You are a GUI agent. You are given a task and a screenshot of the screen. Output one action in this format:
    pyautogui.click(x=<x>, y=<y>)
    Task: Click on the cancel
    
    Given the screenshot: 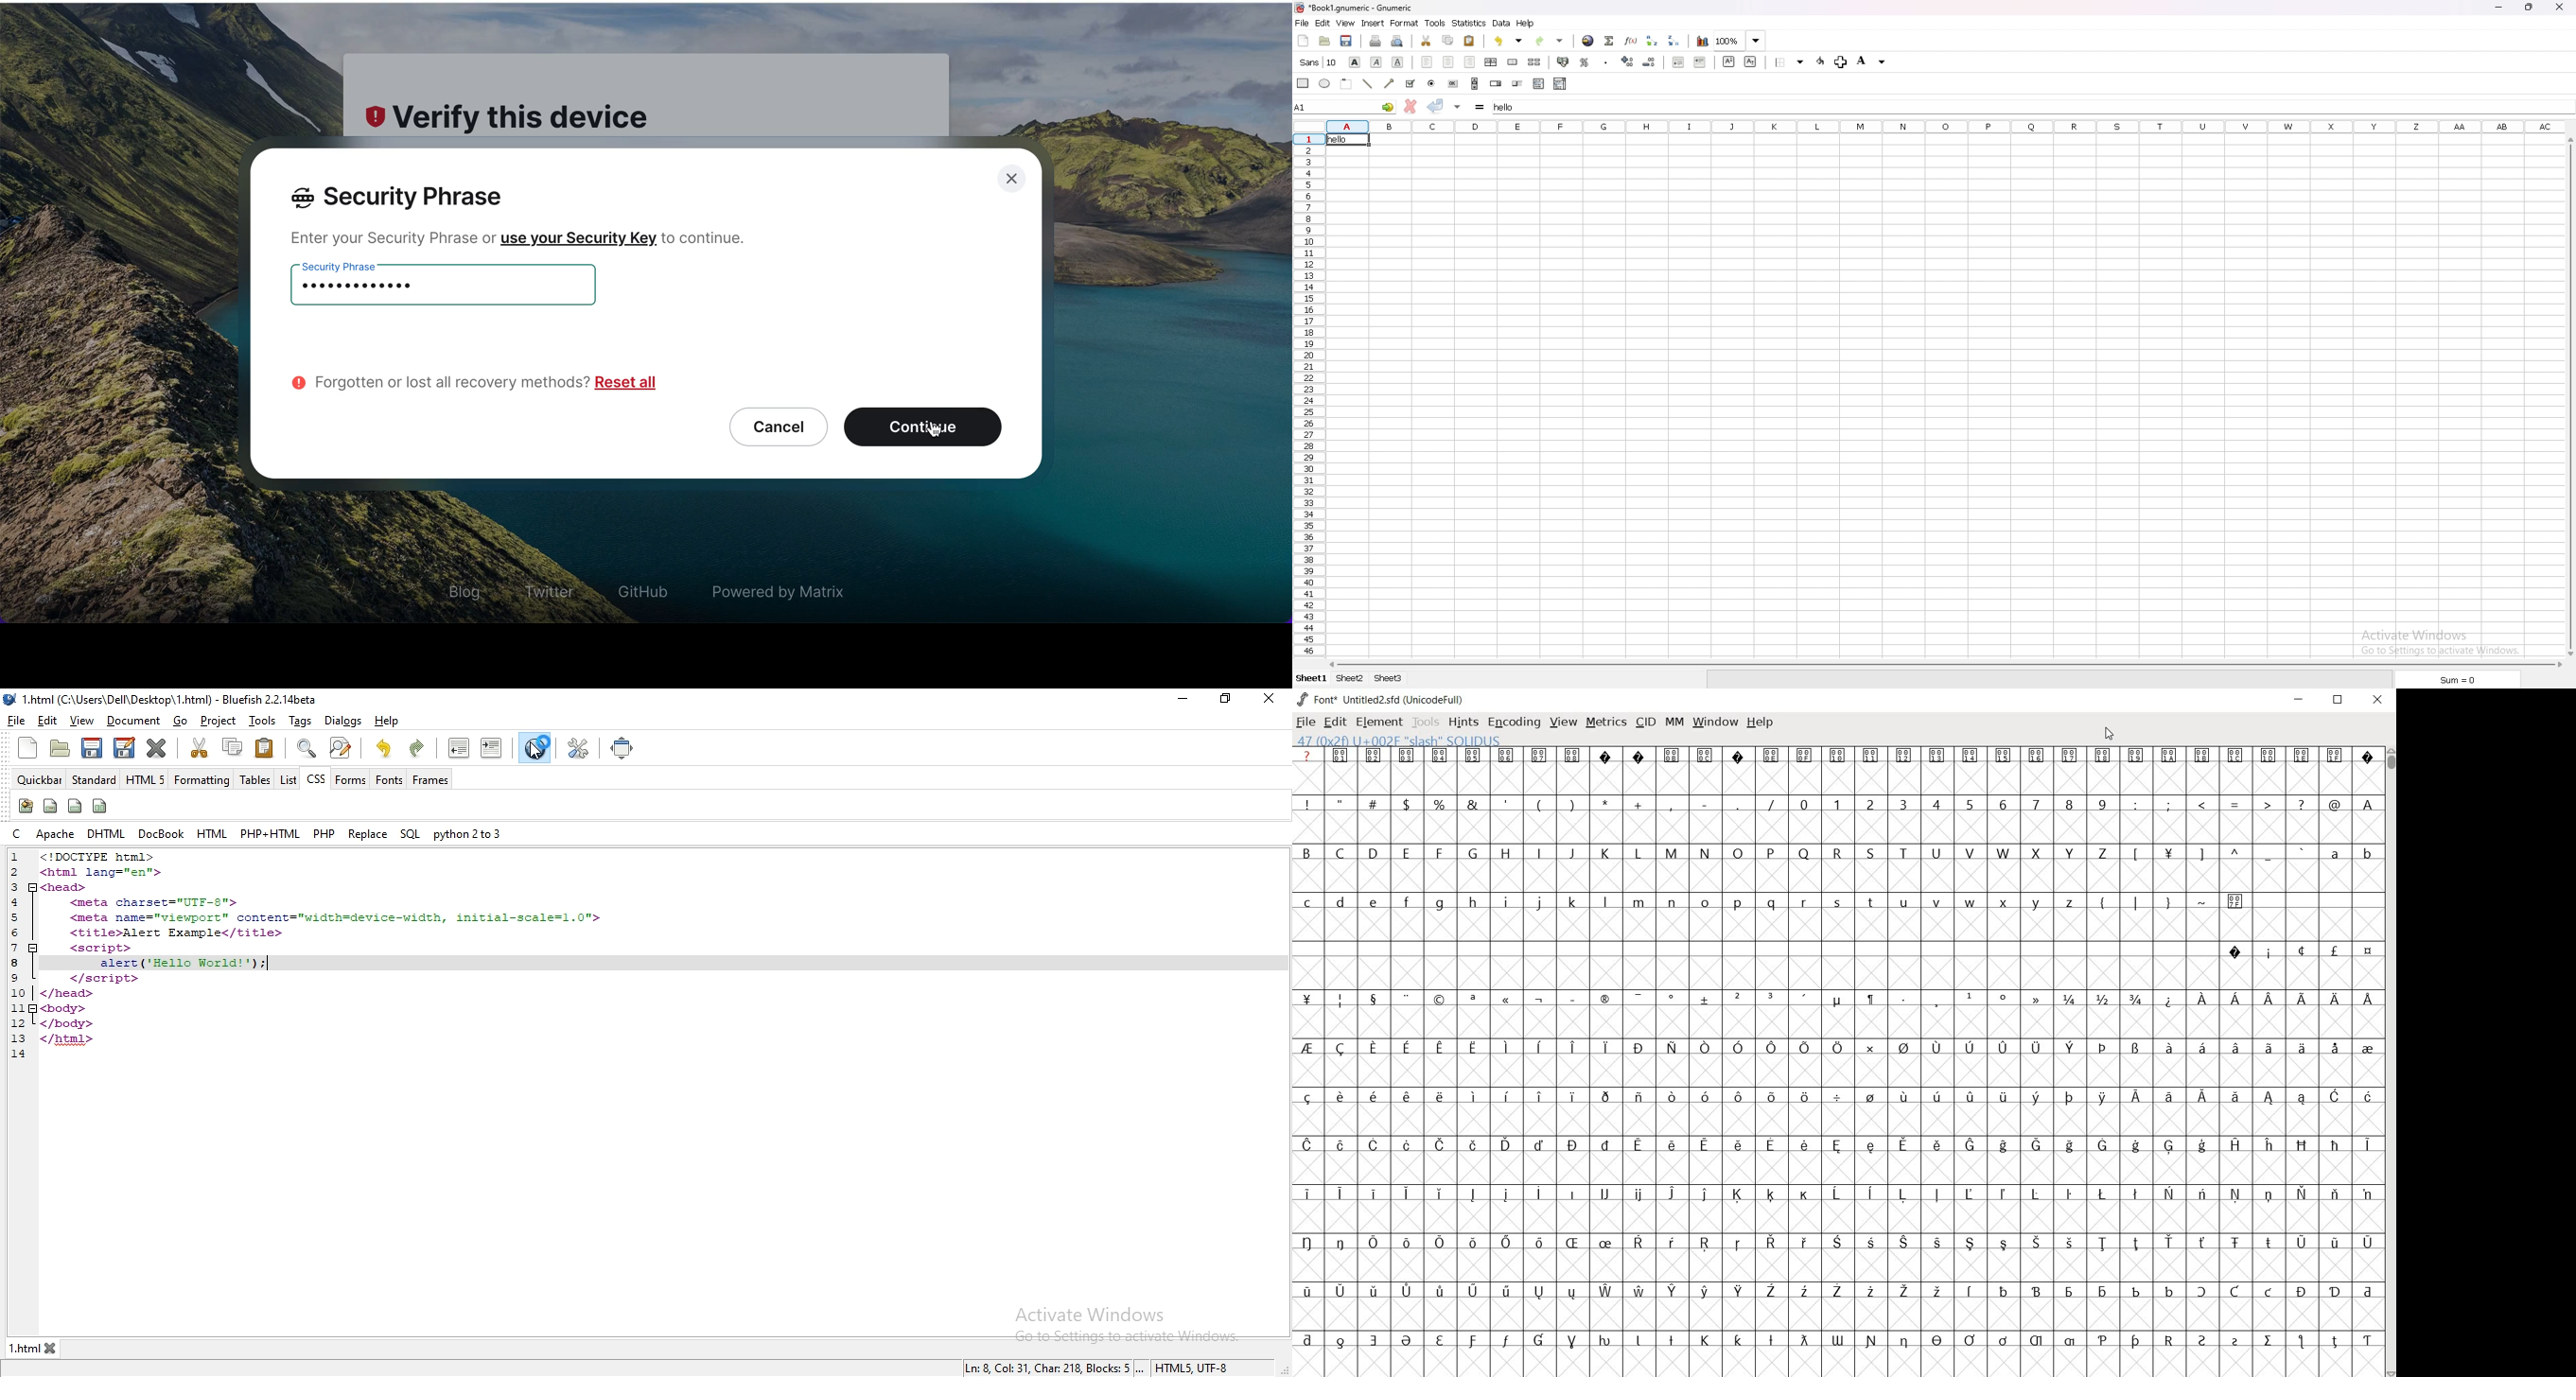 What is the action you would take?
    pyautogui.click(x=772, y=427)
    